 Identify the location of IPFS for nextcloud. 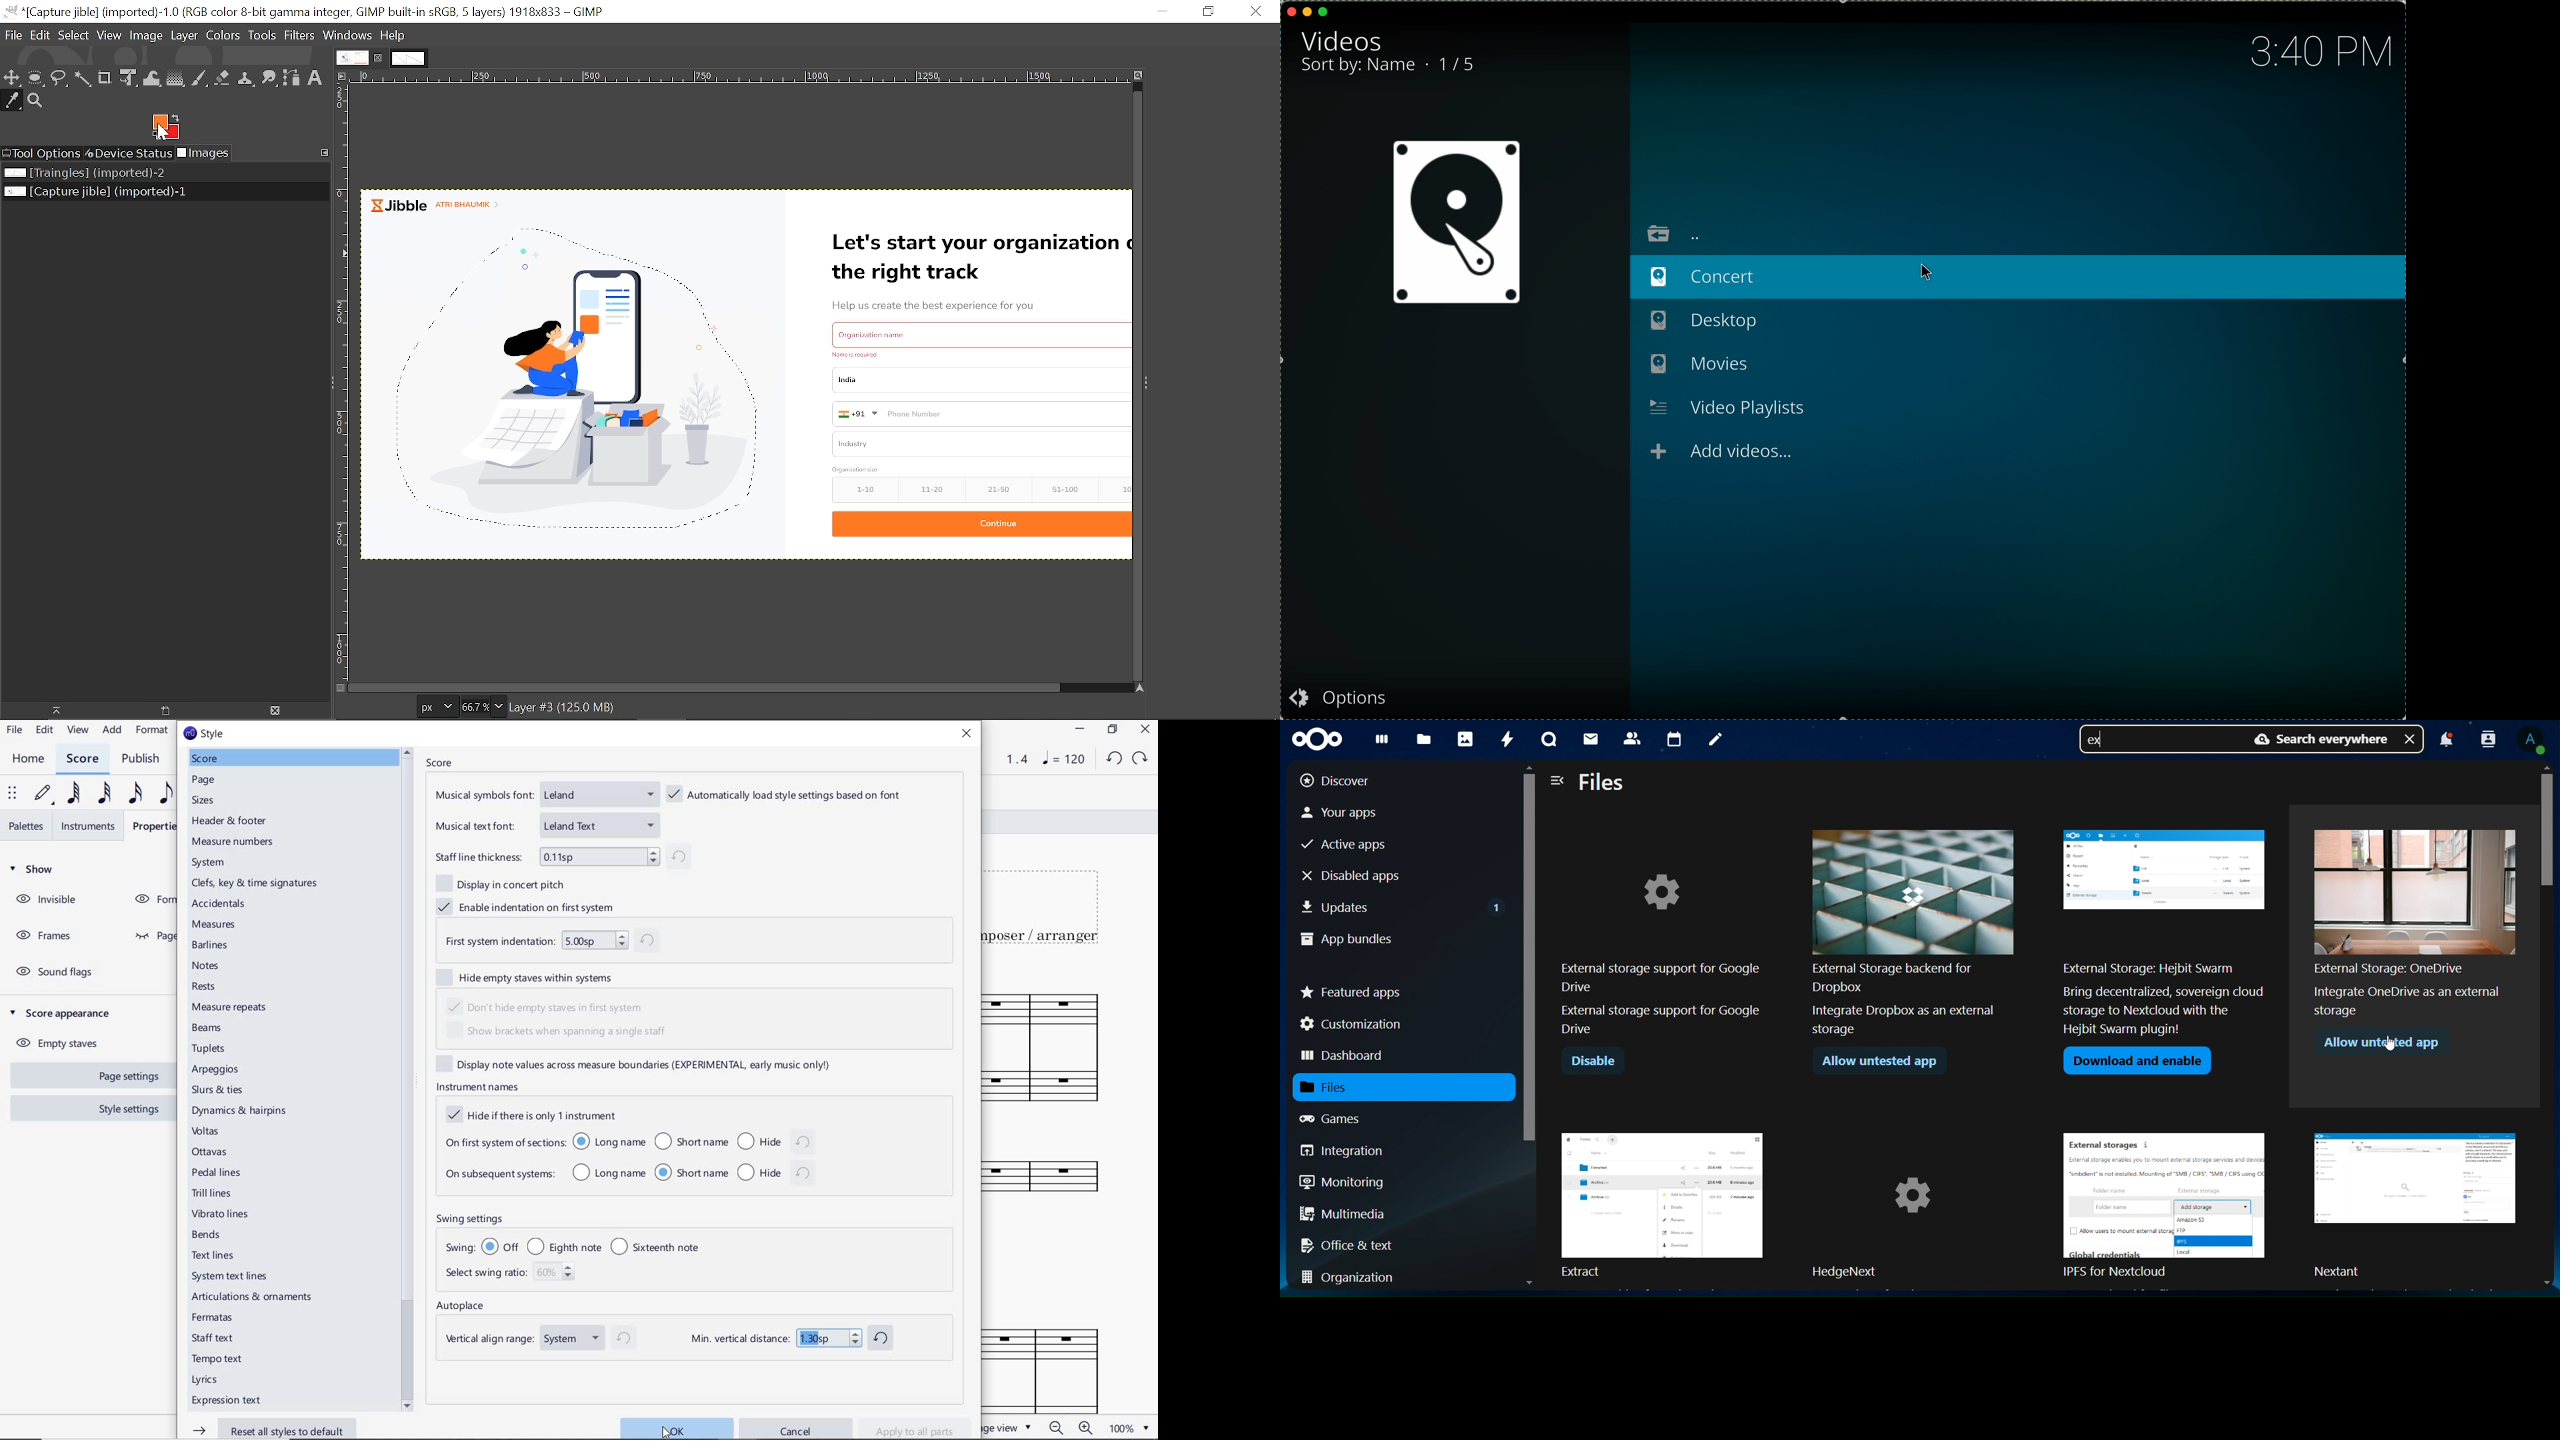
(2172, 1208).